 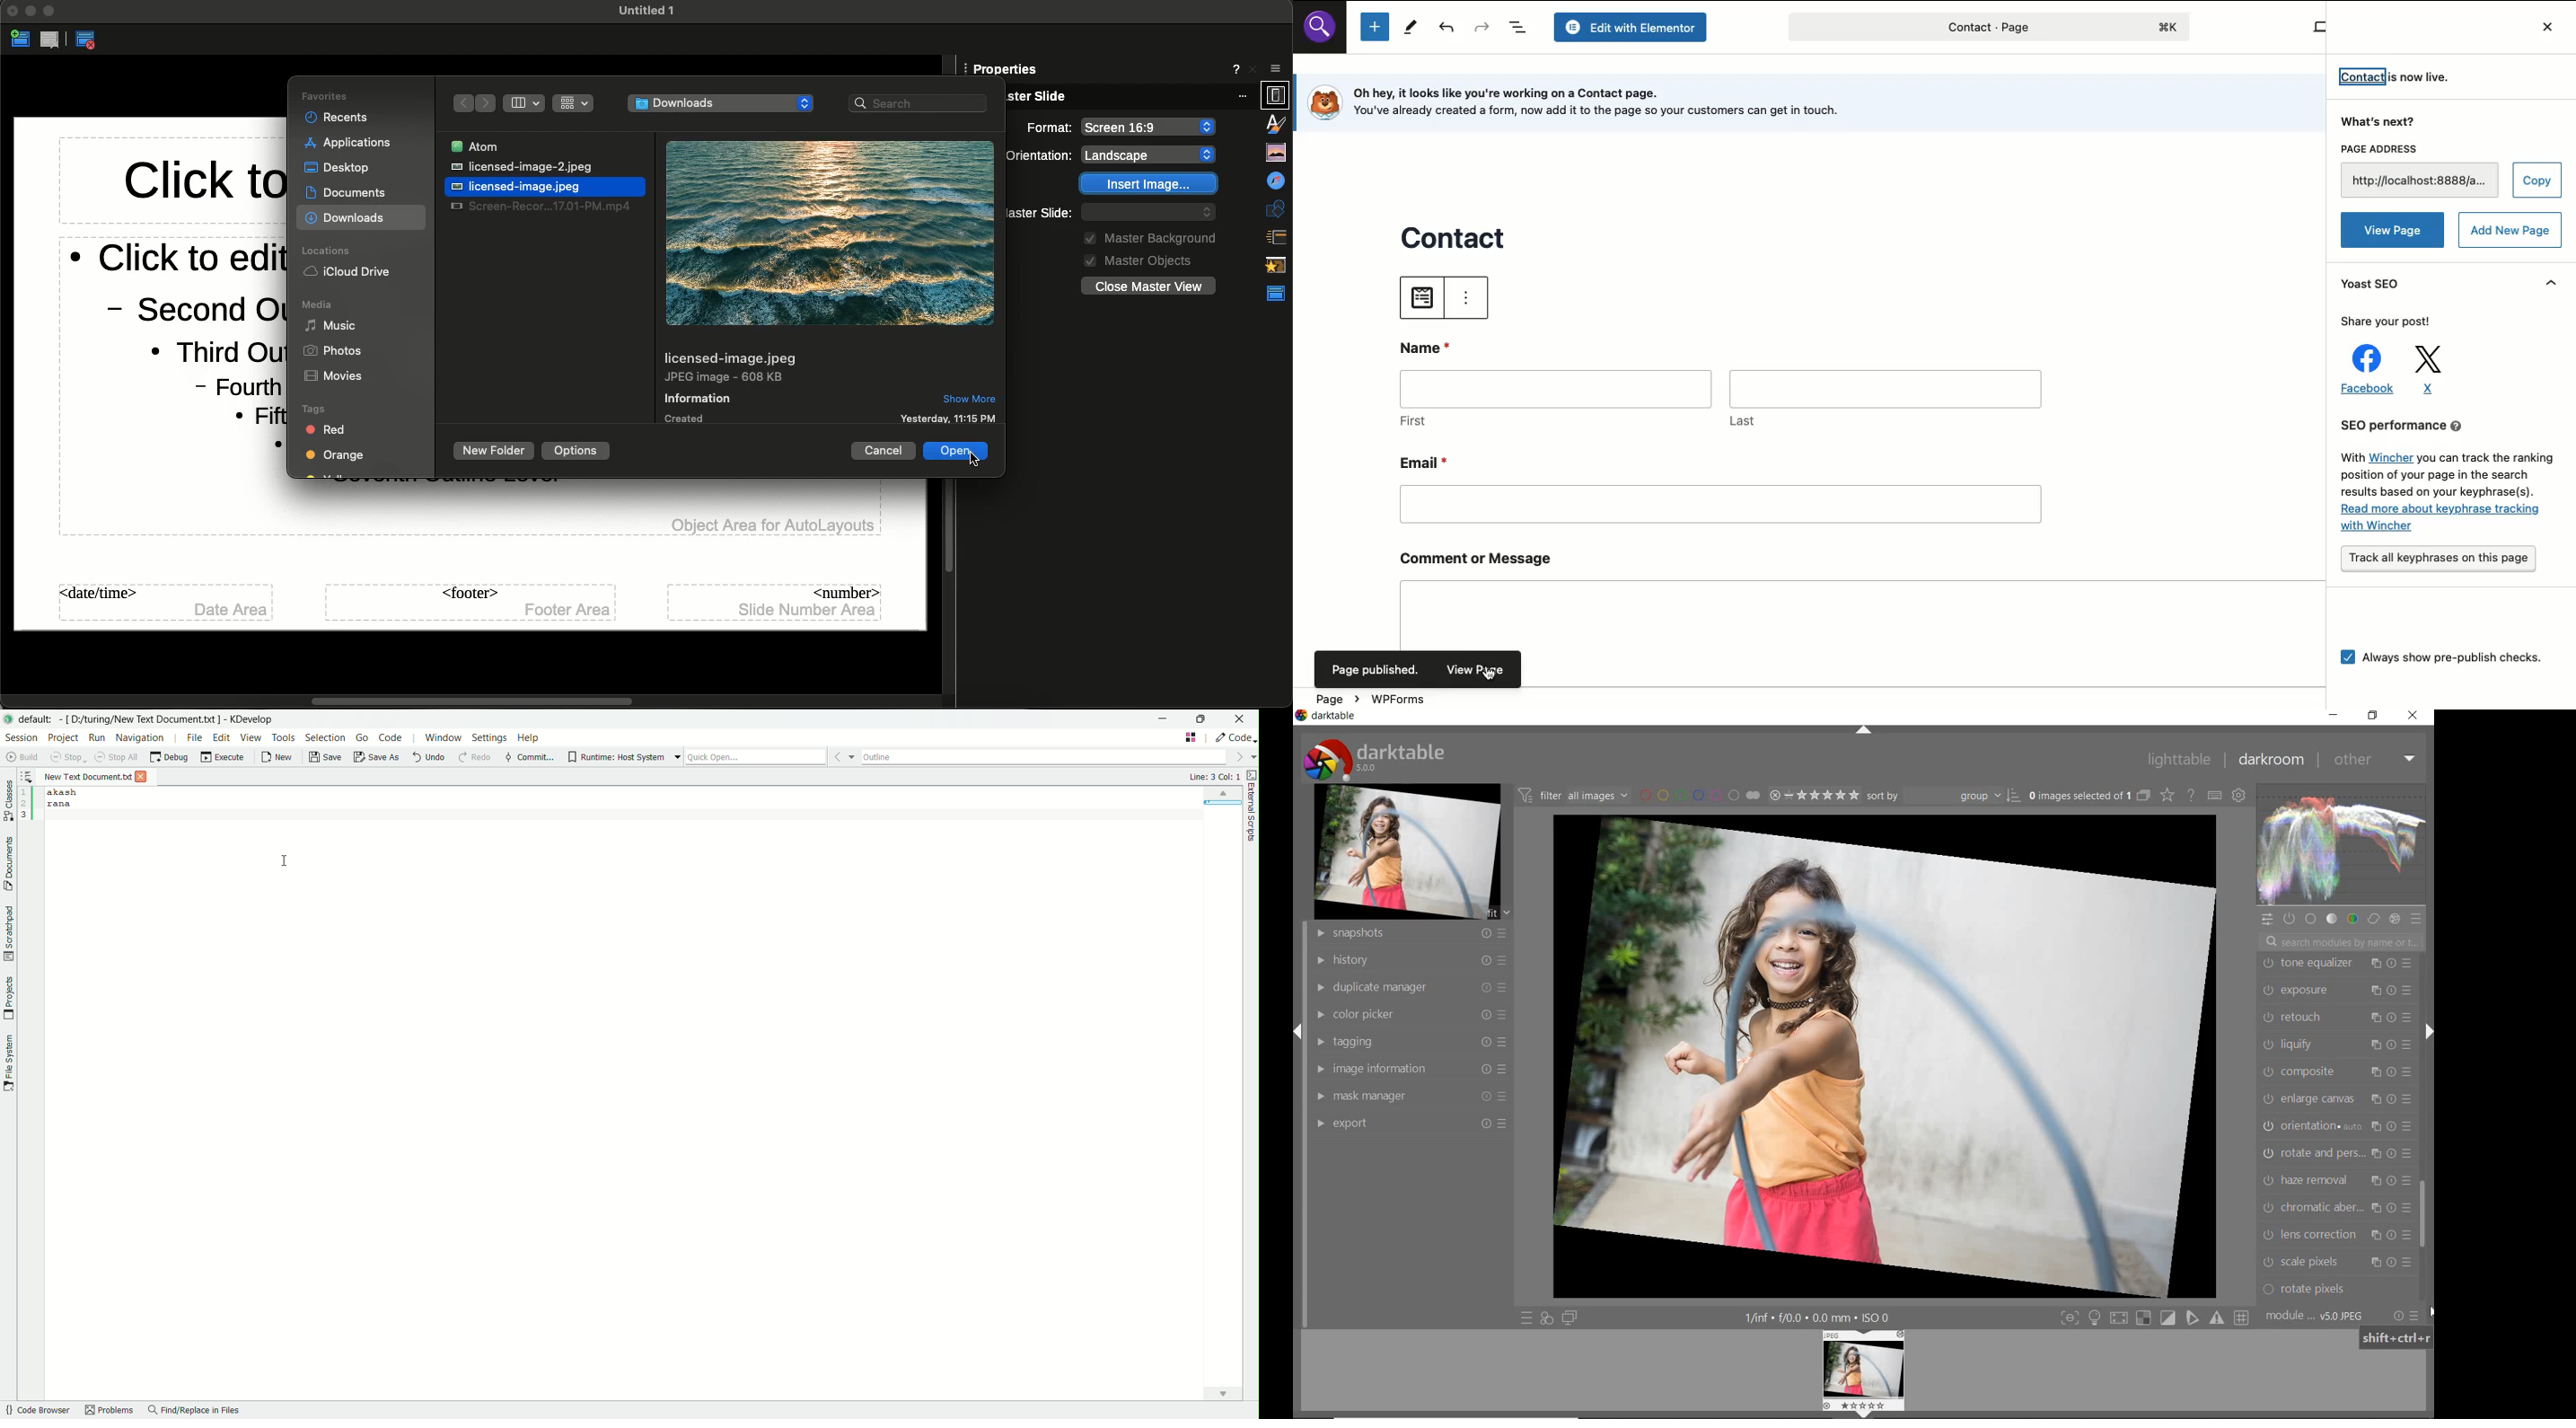 What do you see at coordinates (23, 757) in the screenshot?
I see `build` at bounding box center [23, 757].